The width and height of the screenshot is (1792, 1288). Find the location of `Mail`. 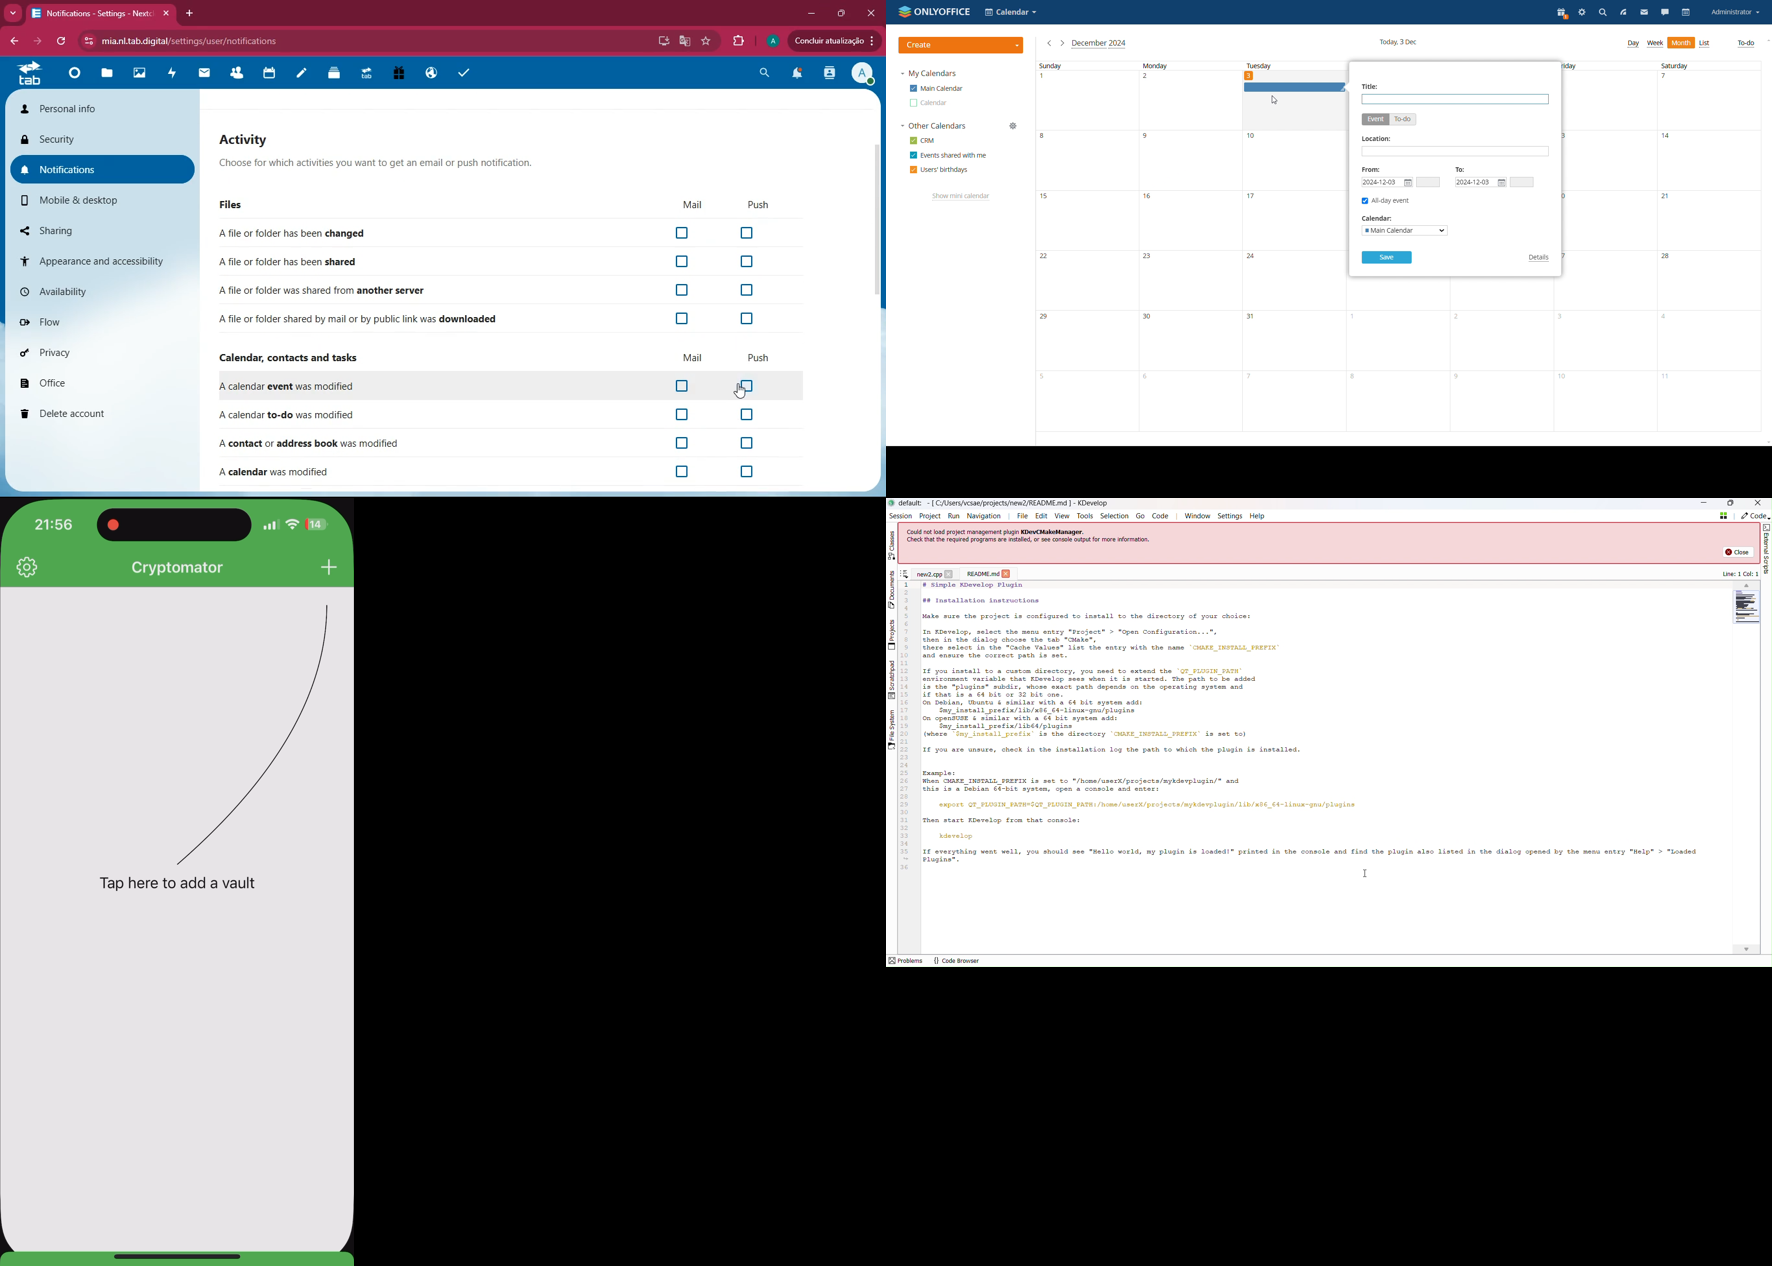

Mail is located at coordinates (688, 204).